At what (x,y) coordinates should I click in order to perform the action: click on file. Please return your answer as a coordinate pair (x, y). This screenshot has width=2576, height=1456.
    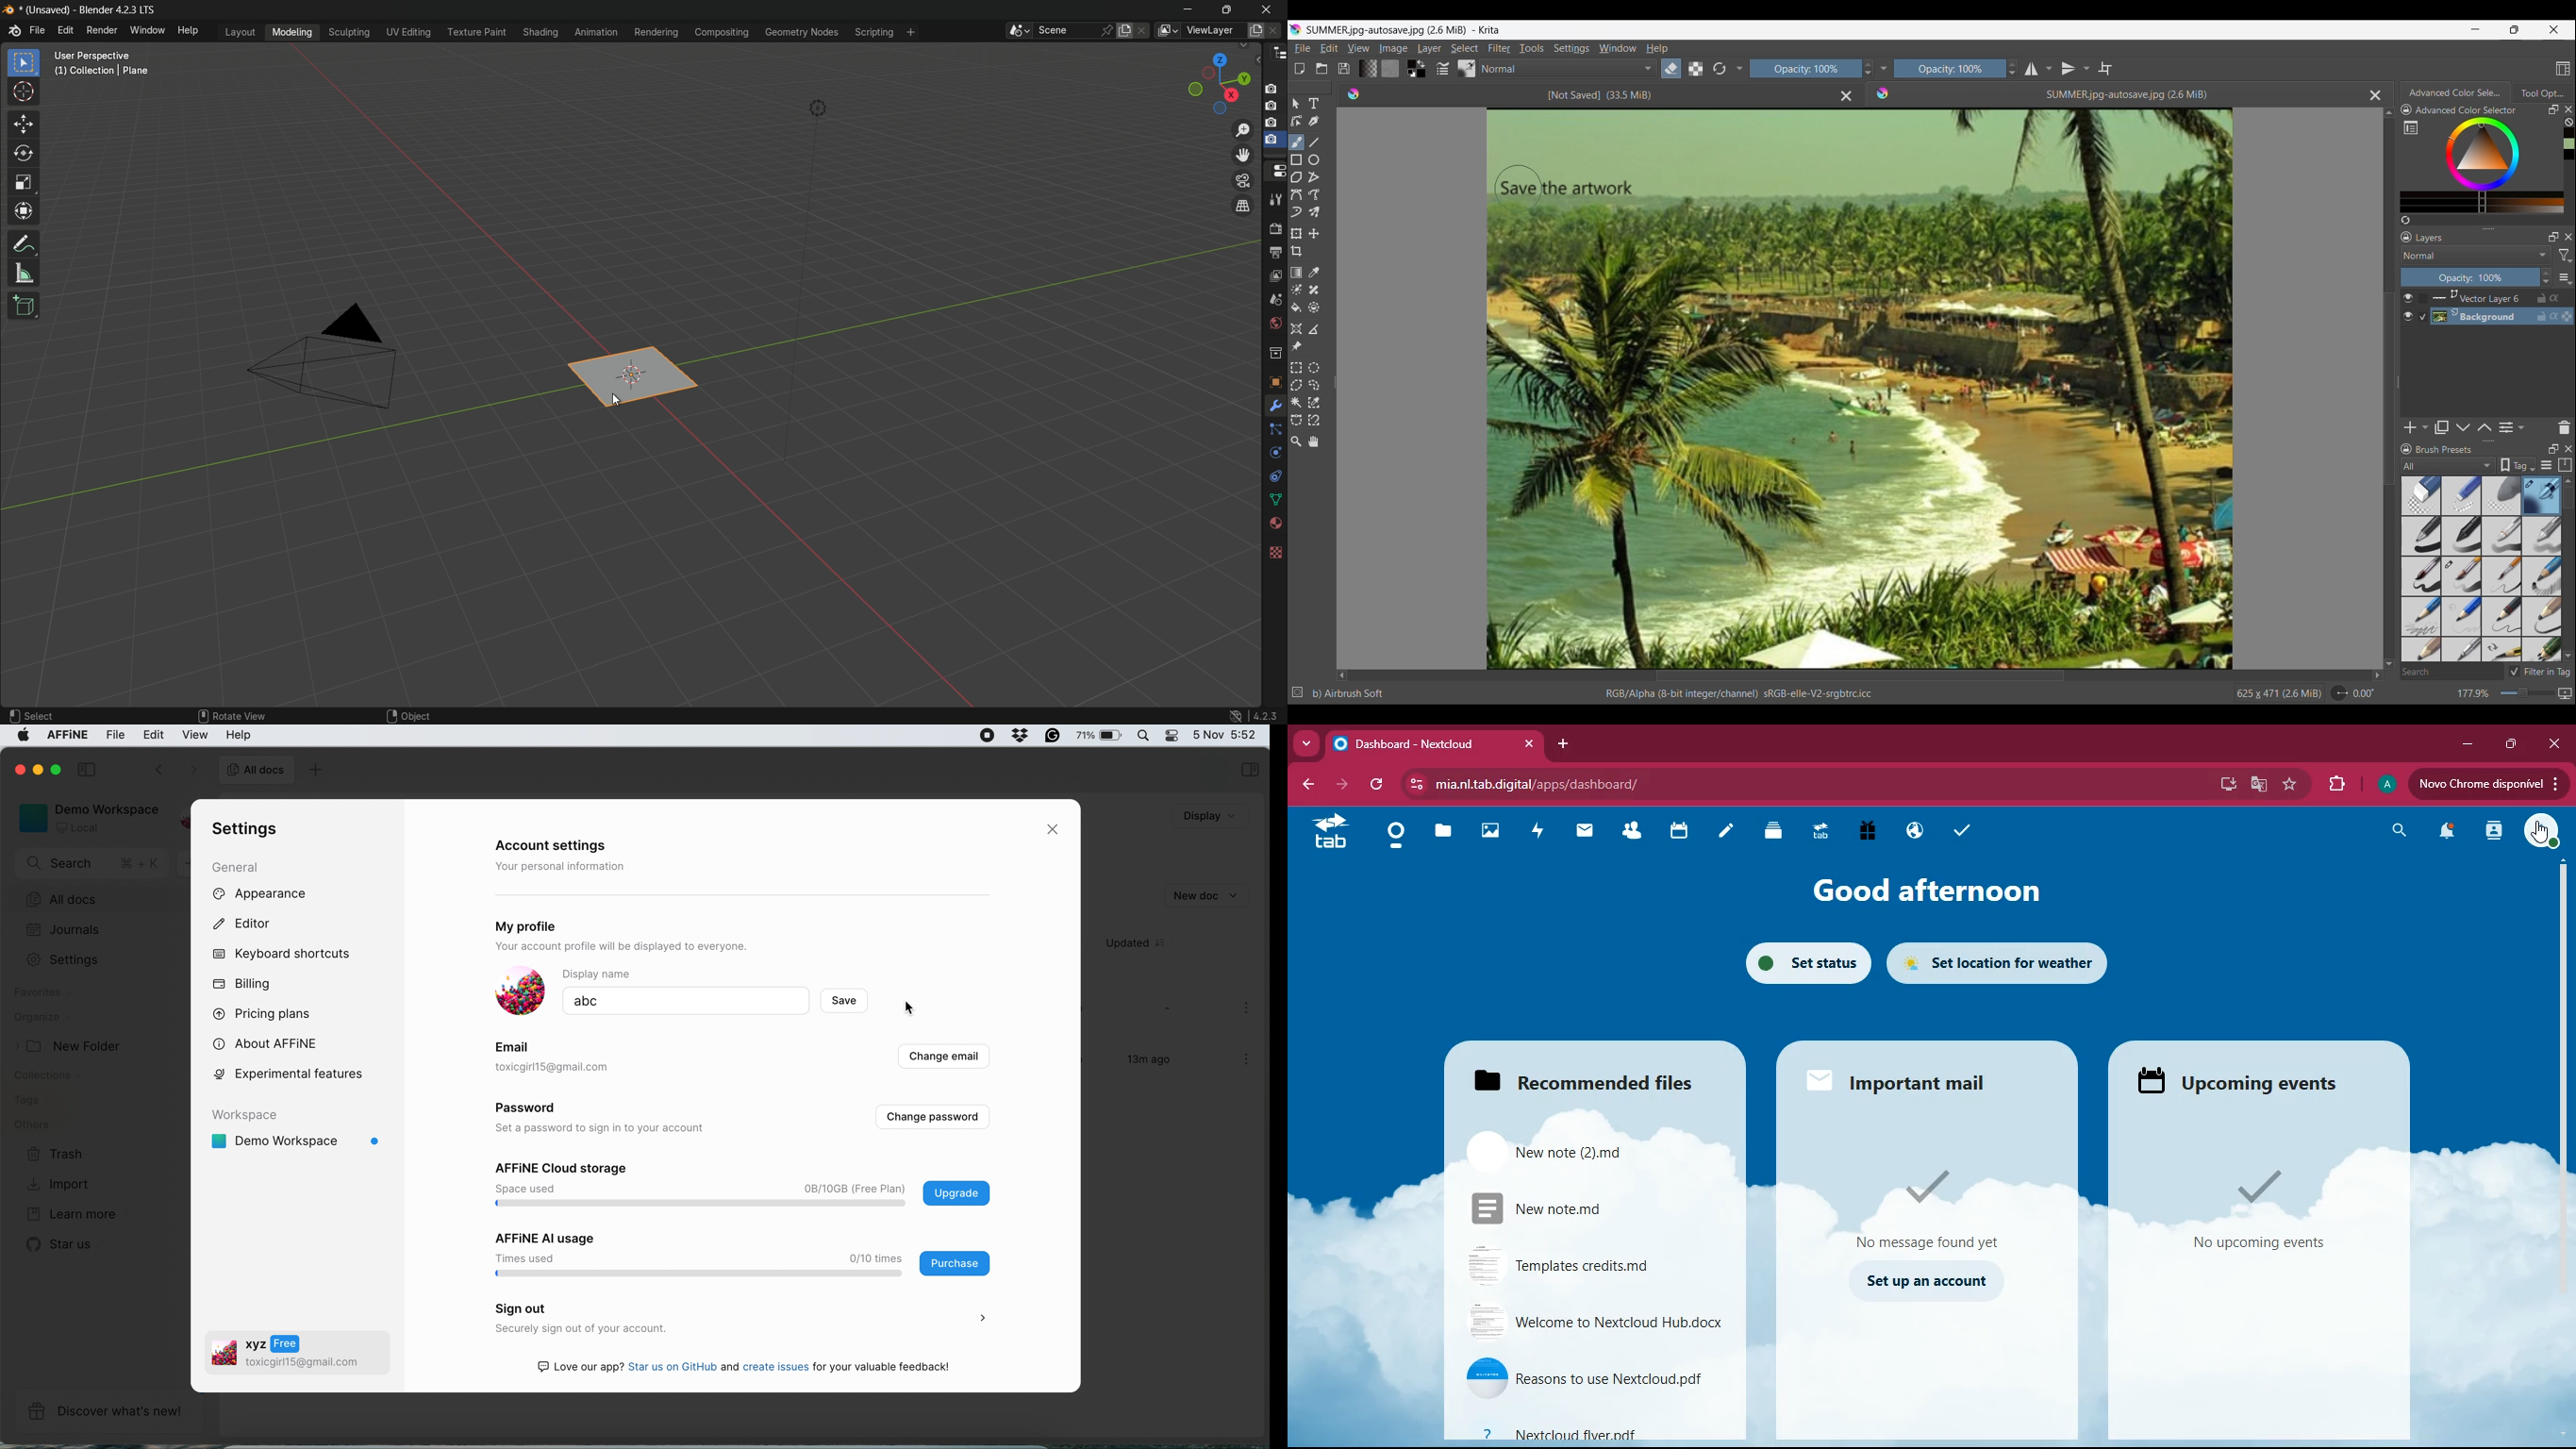
    Looking at the image, I should click on (1593, 1378).